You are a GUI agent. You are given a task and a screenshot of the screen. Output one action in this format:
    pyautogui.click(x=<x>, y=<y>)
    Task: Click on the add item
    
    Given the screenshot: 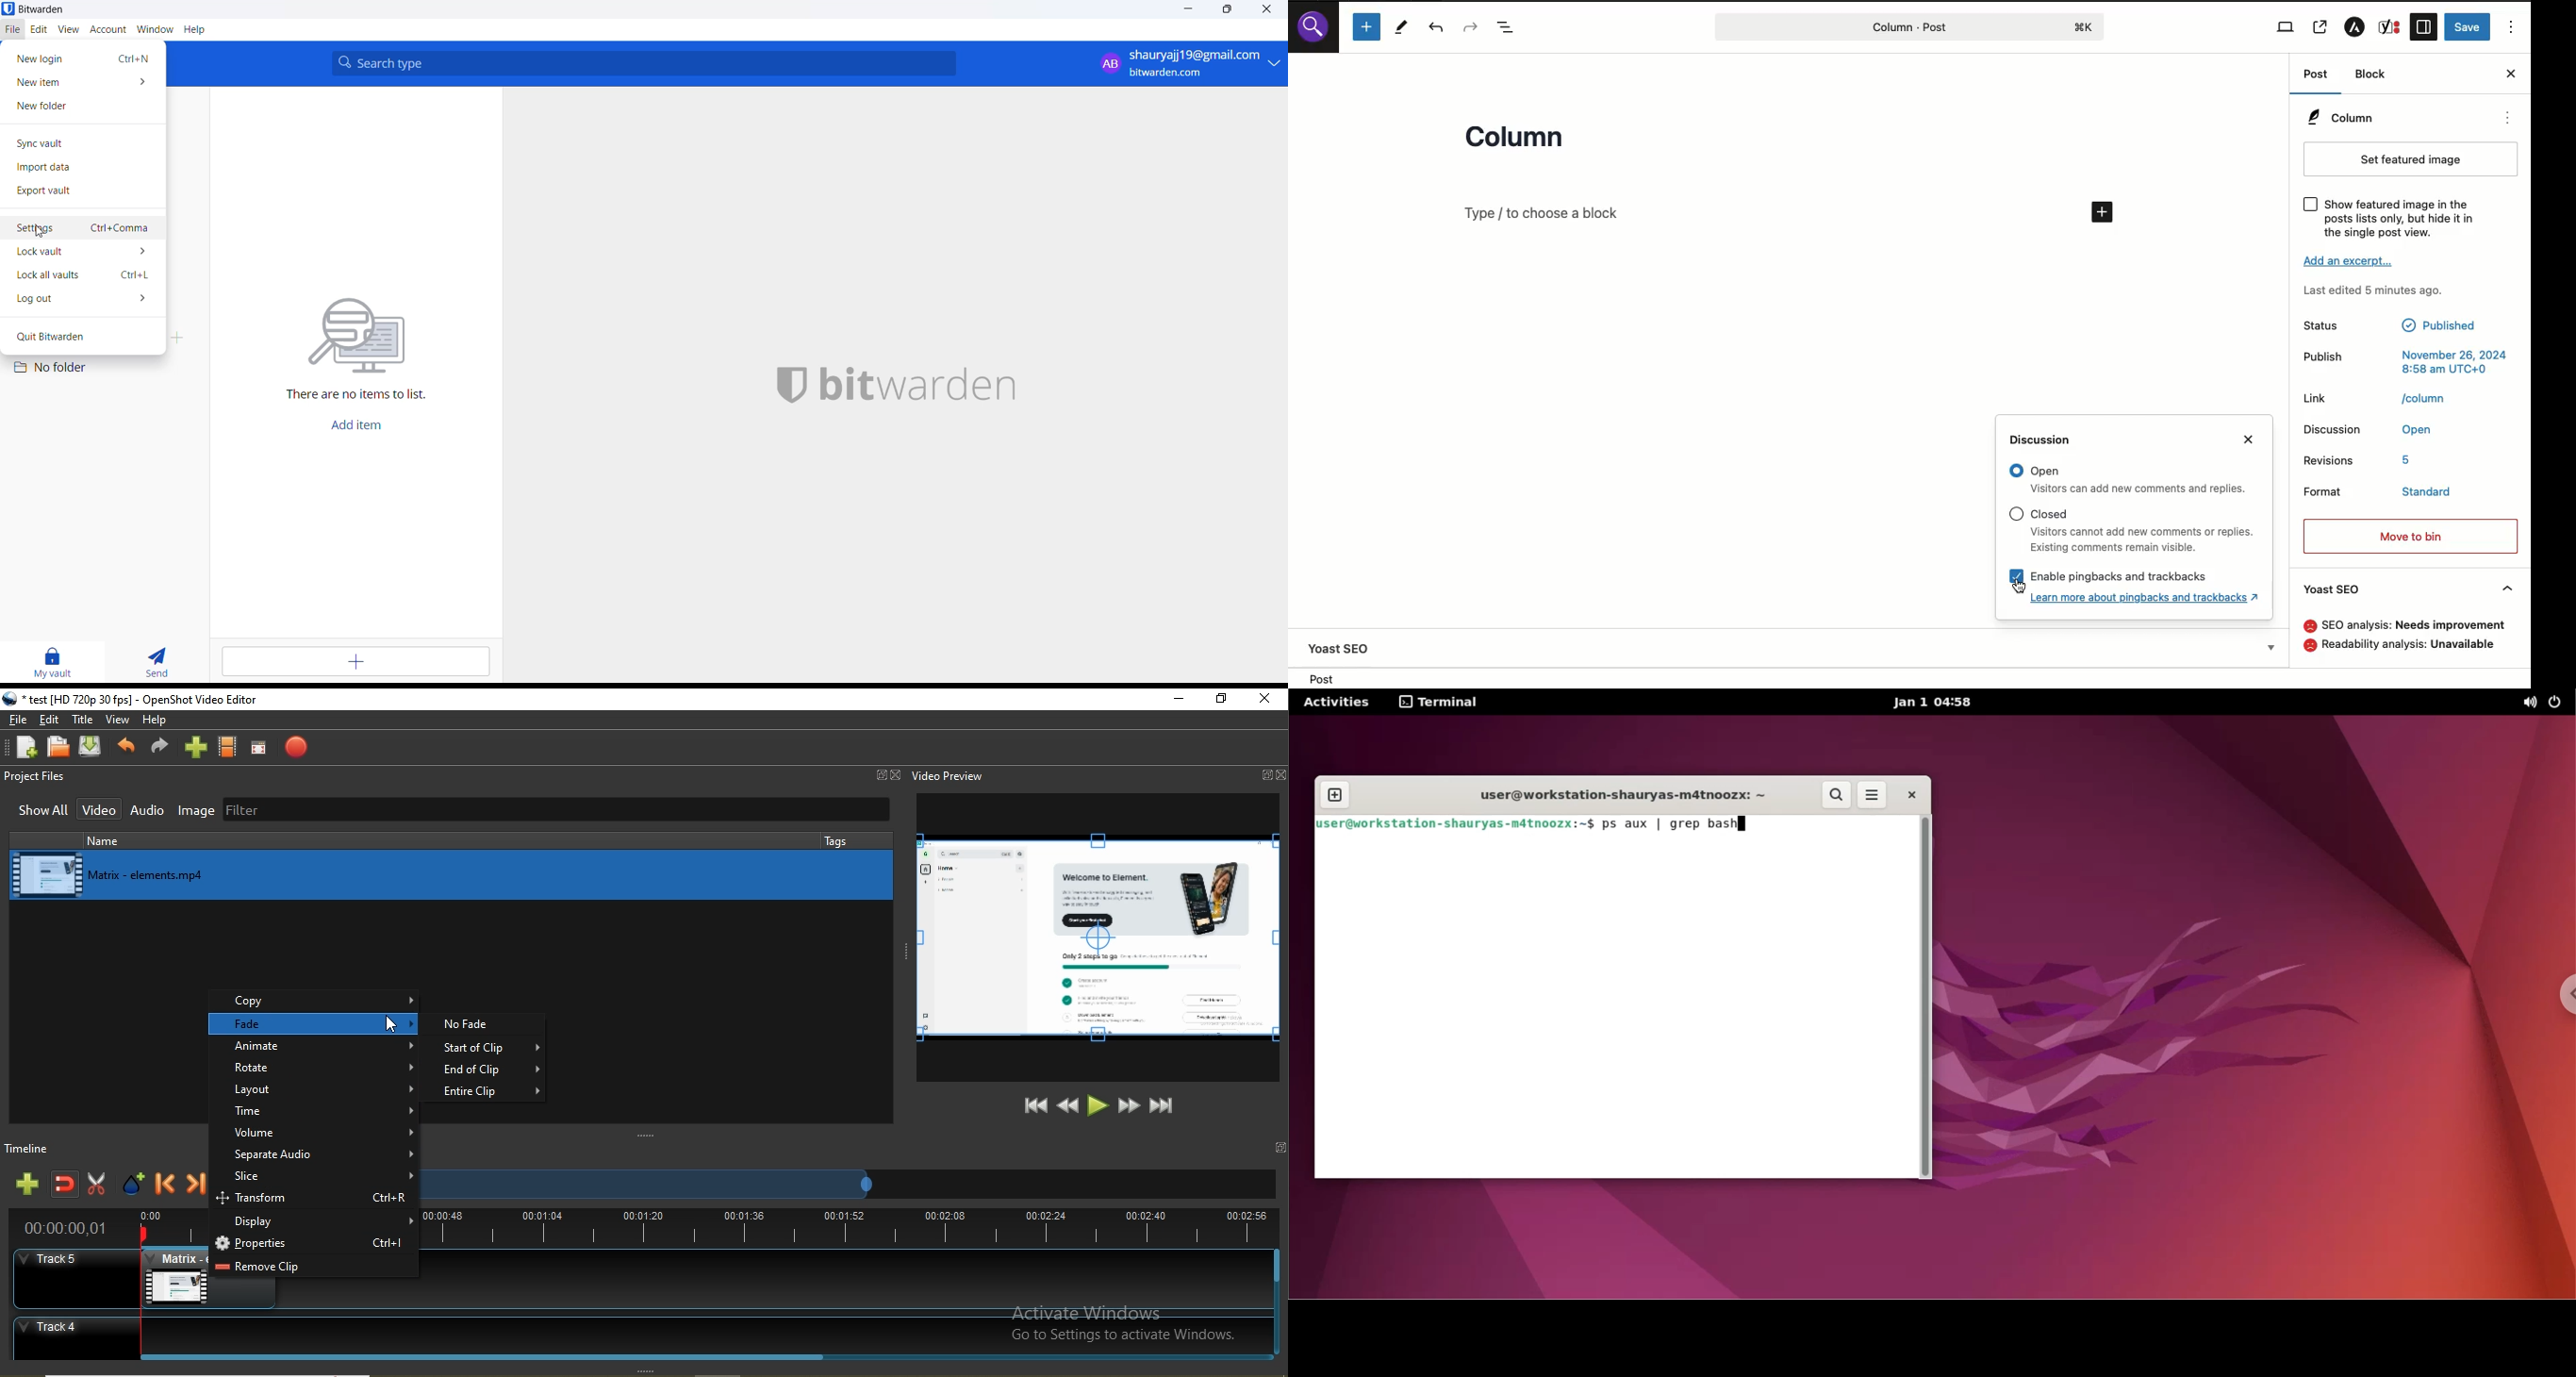 What is the action you would take?
    pyautogui.click(x=370, y=429)
    